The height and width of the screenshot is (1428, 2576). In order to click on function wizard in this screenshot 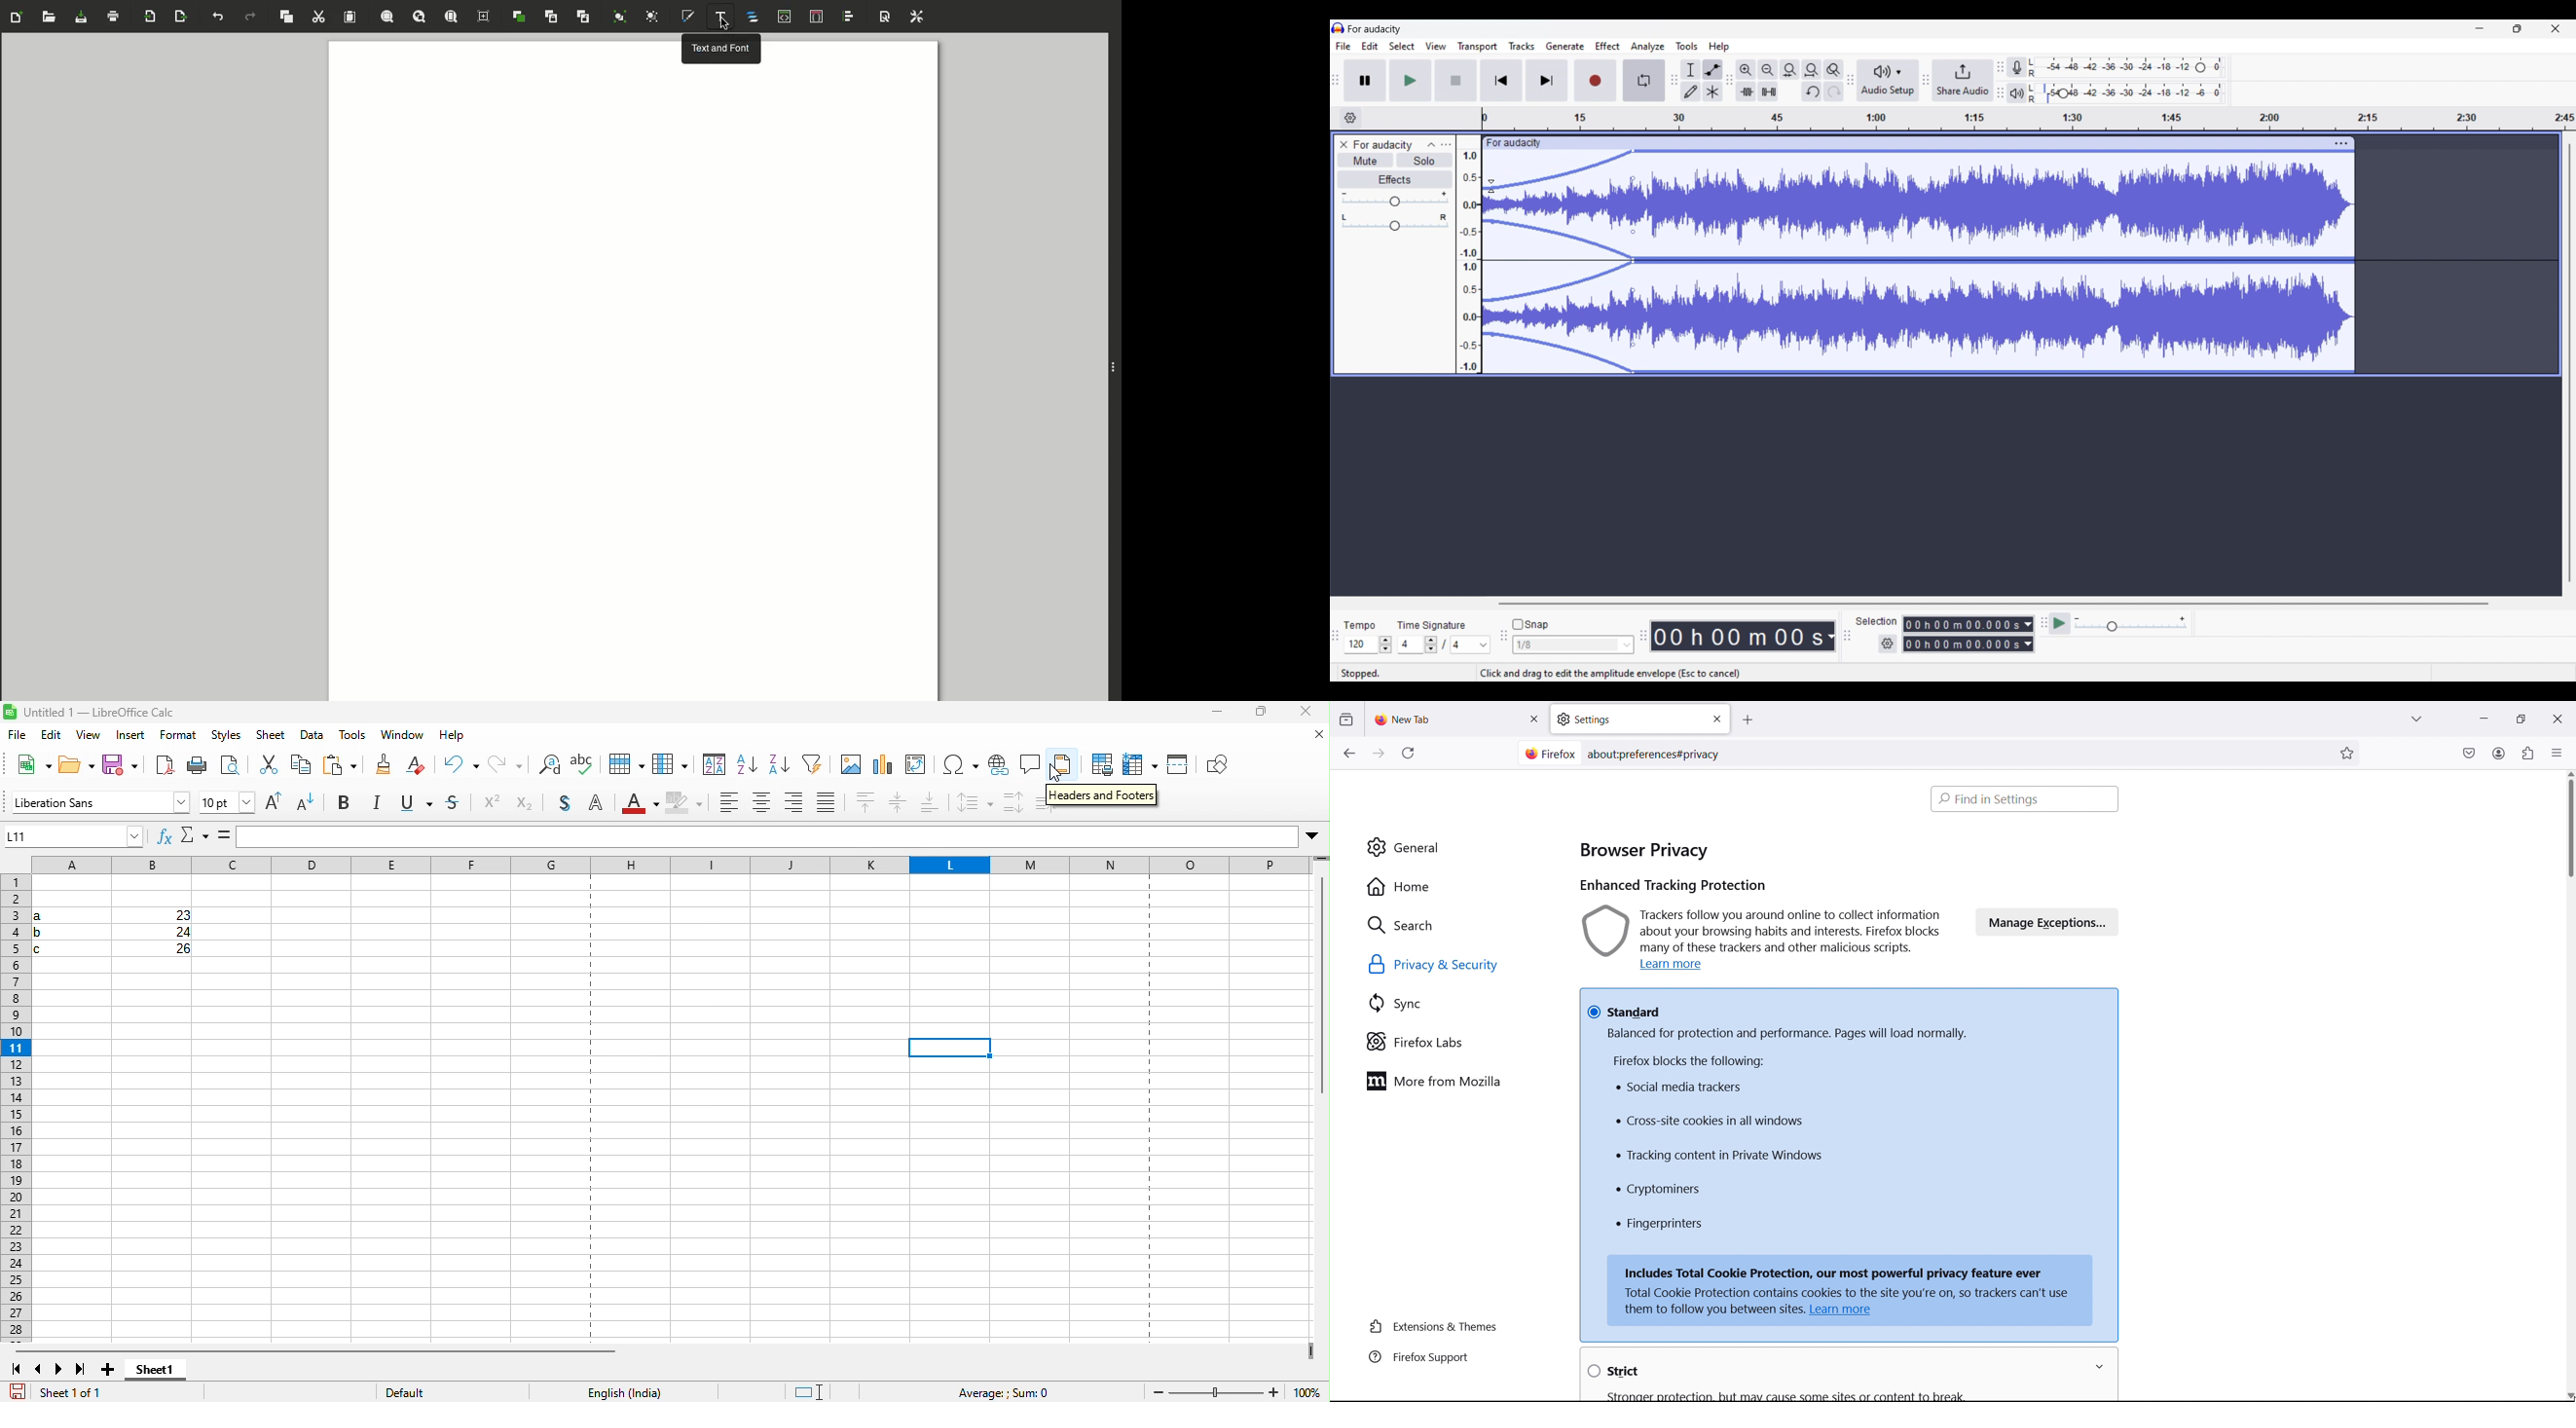, I will do `click(161, 836)`.